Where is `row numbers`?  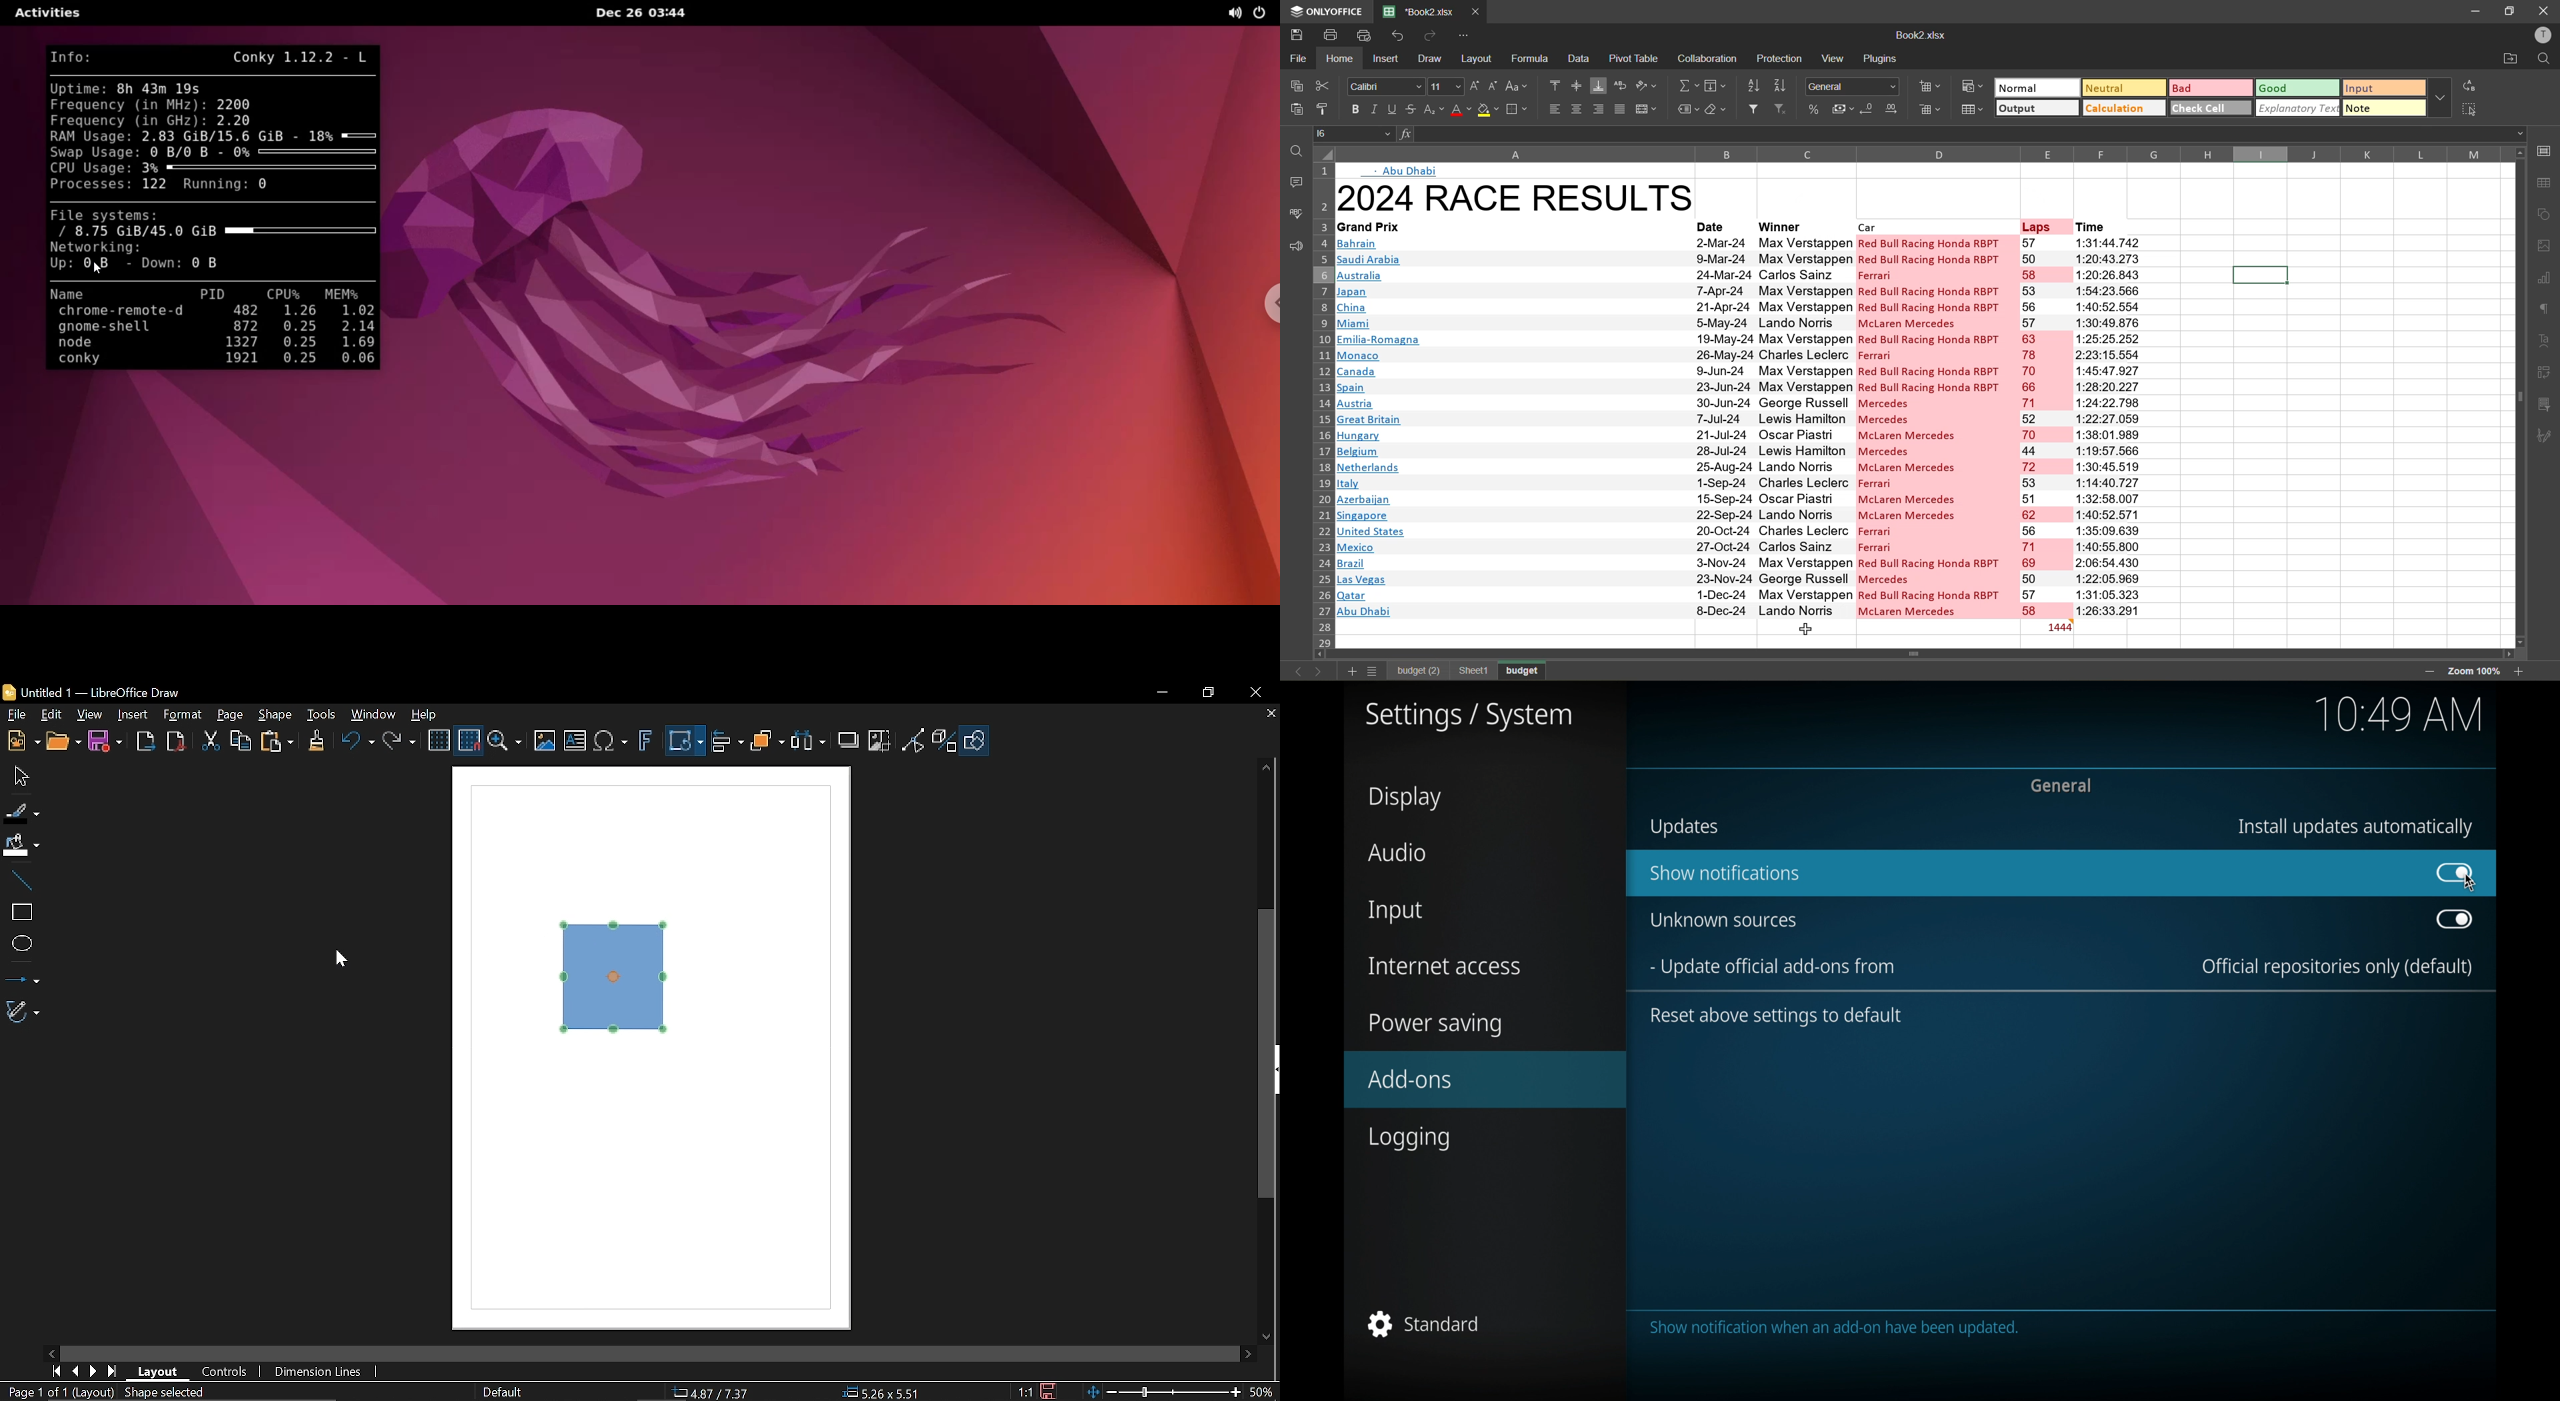 row numbers is located at coordinates (1321, 410).